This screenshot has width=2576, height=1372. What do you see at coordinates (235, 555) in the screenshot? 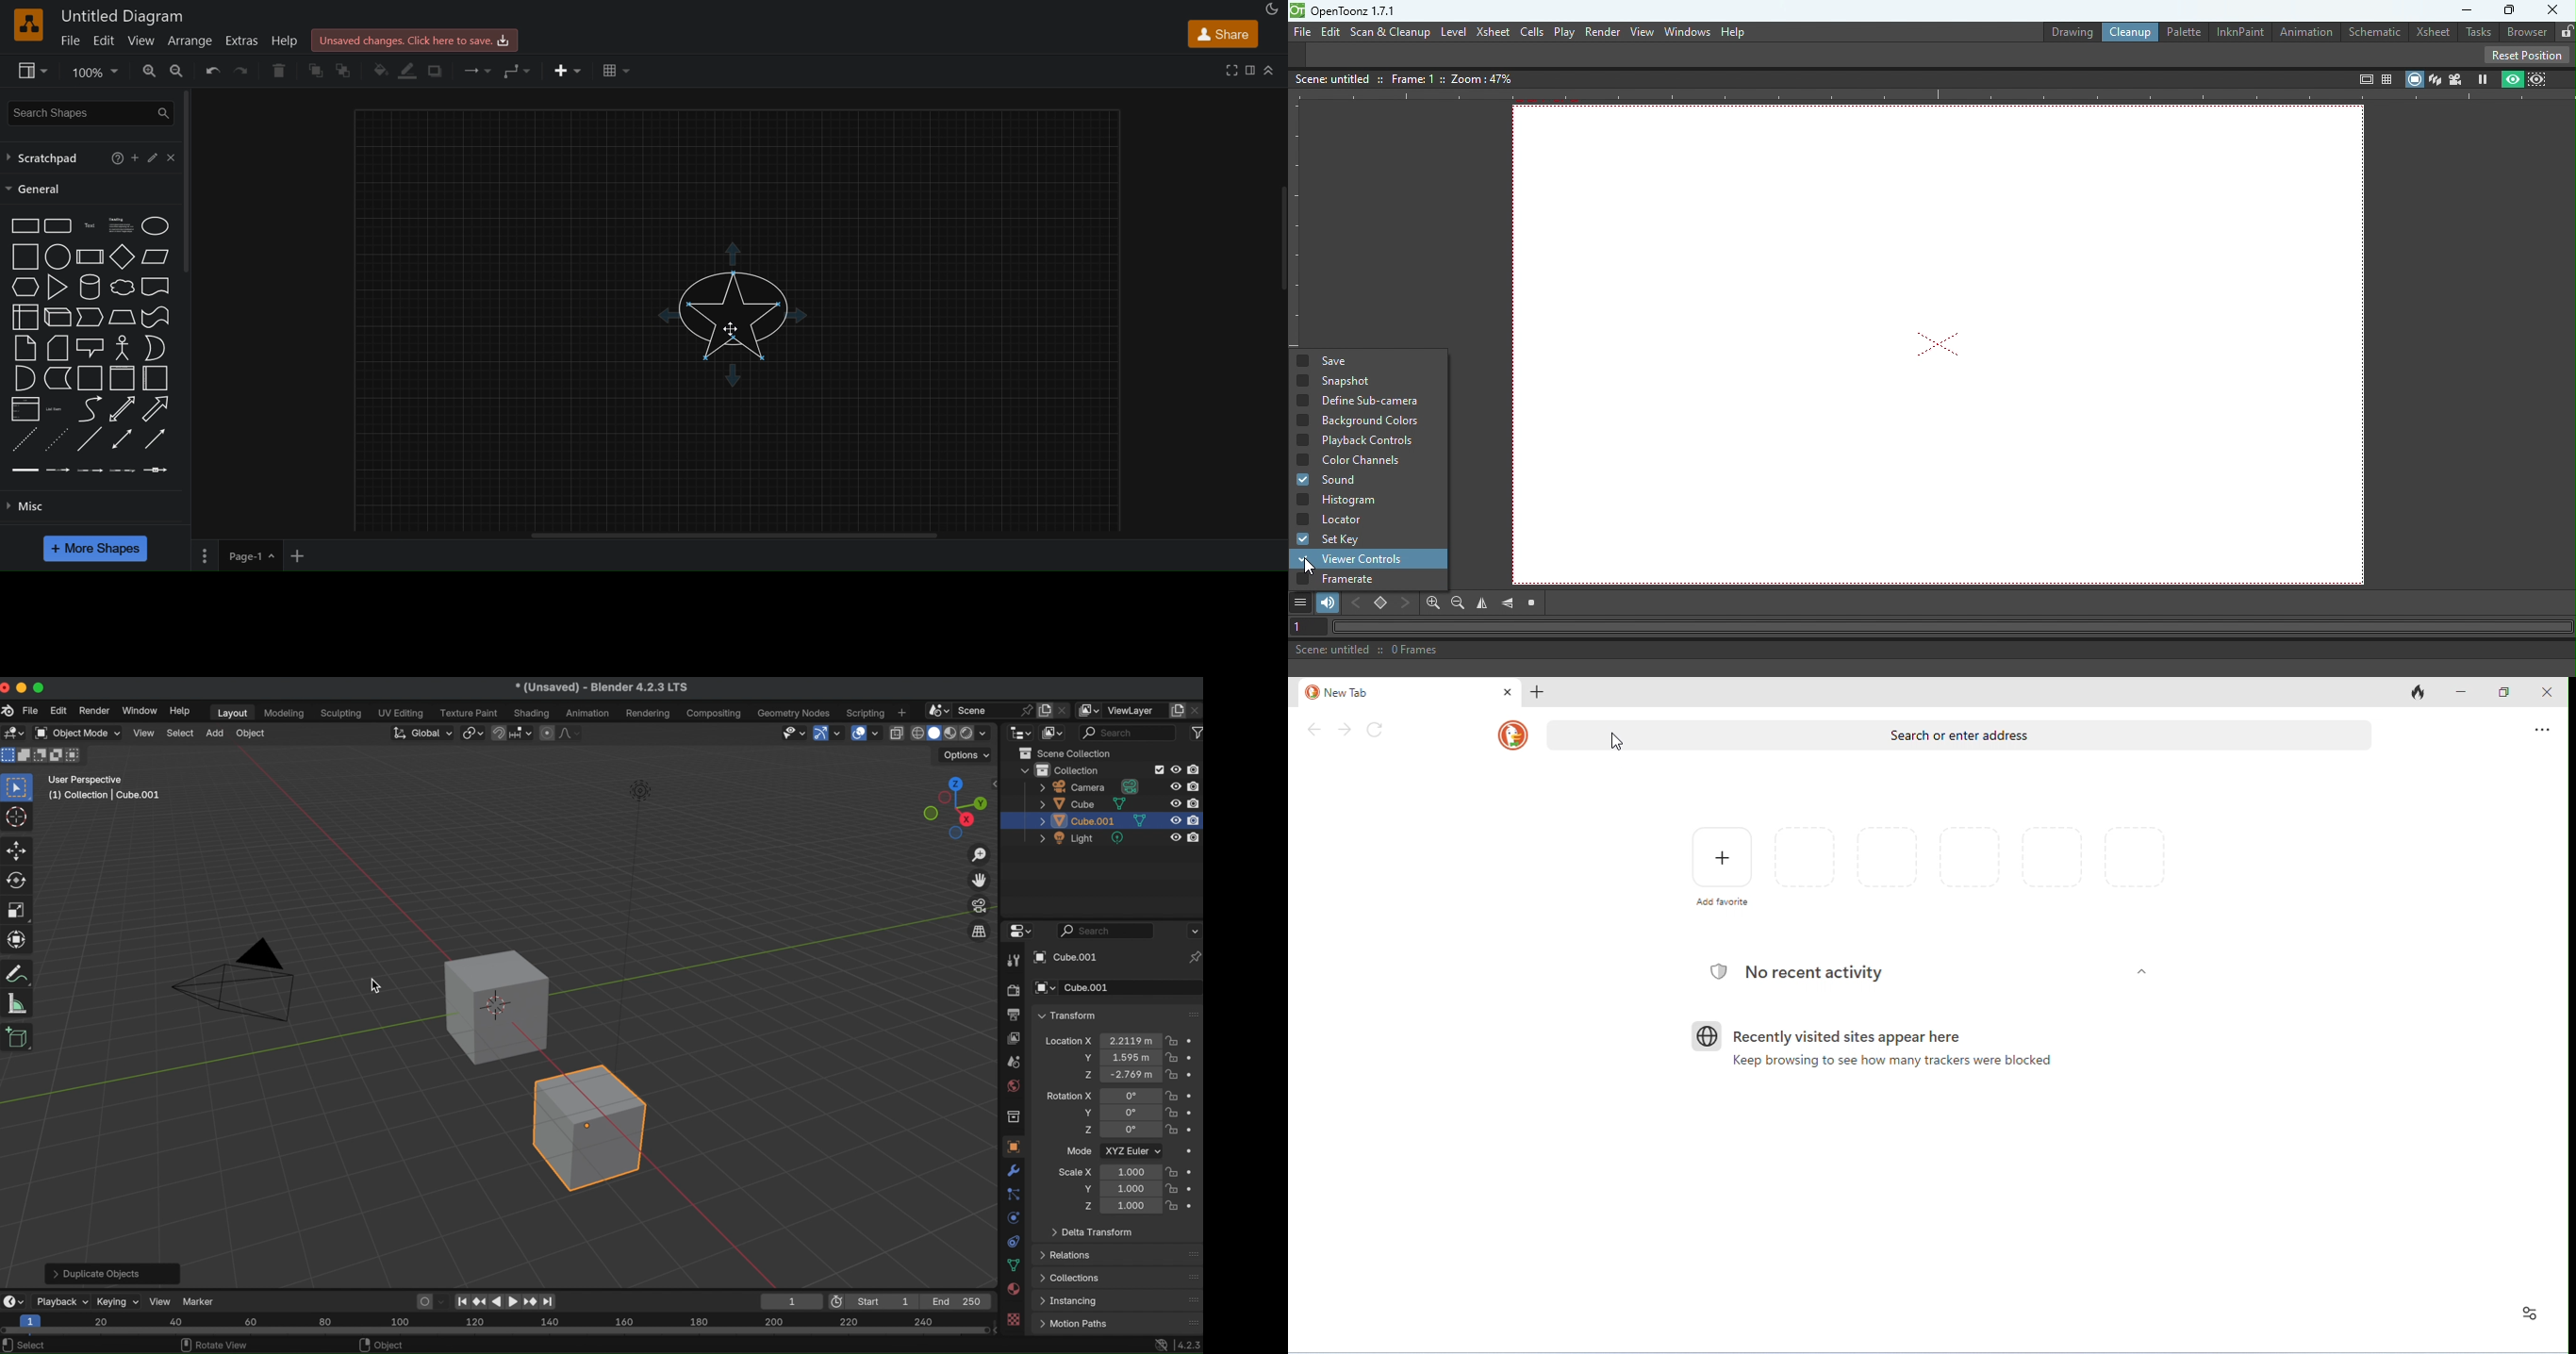
I see `page 1` at bounding box center [235, 555].